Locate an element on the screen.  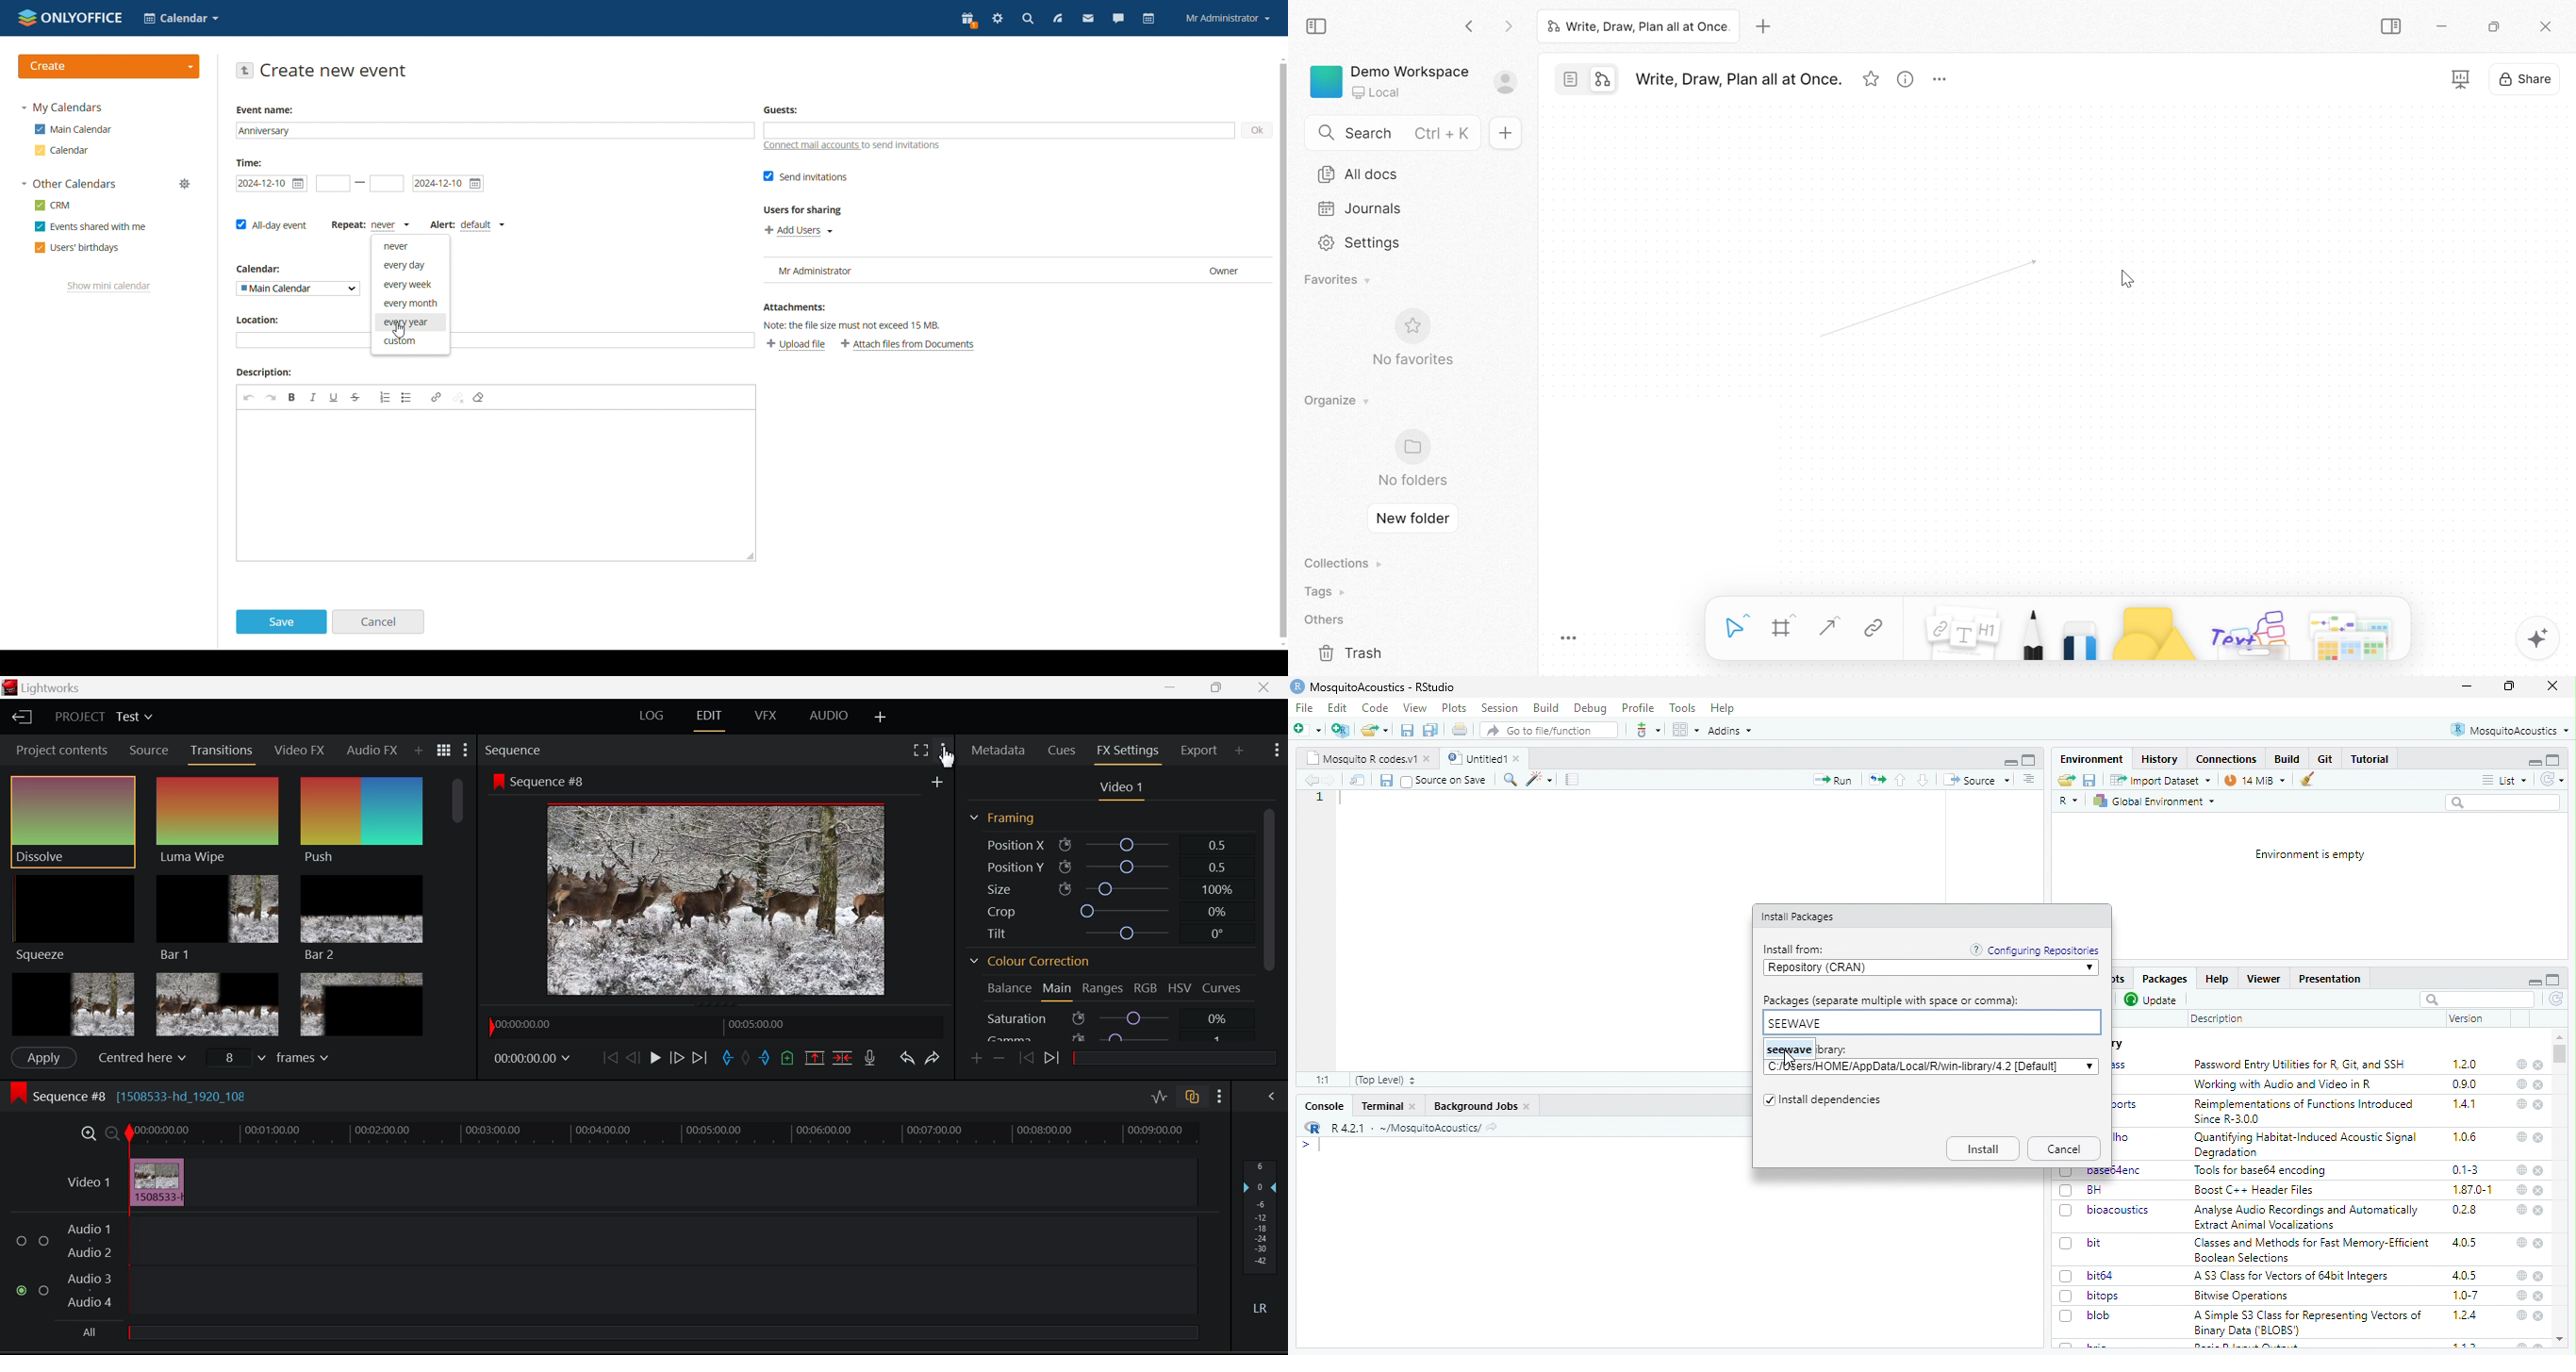
Tools for base64 encoding is located at coordinates (2261, 1171).